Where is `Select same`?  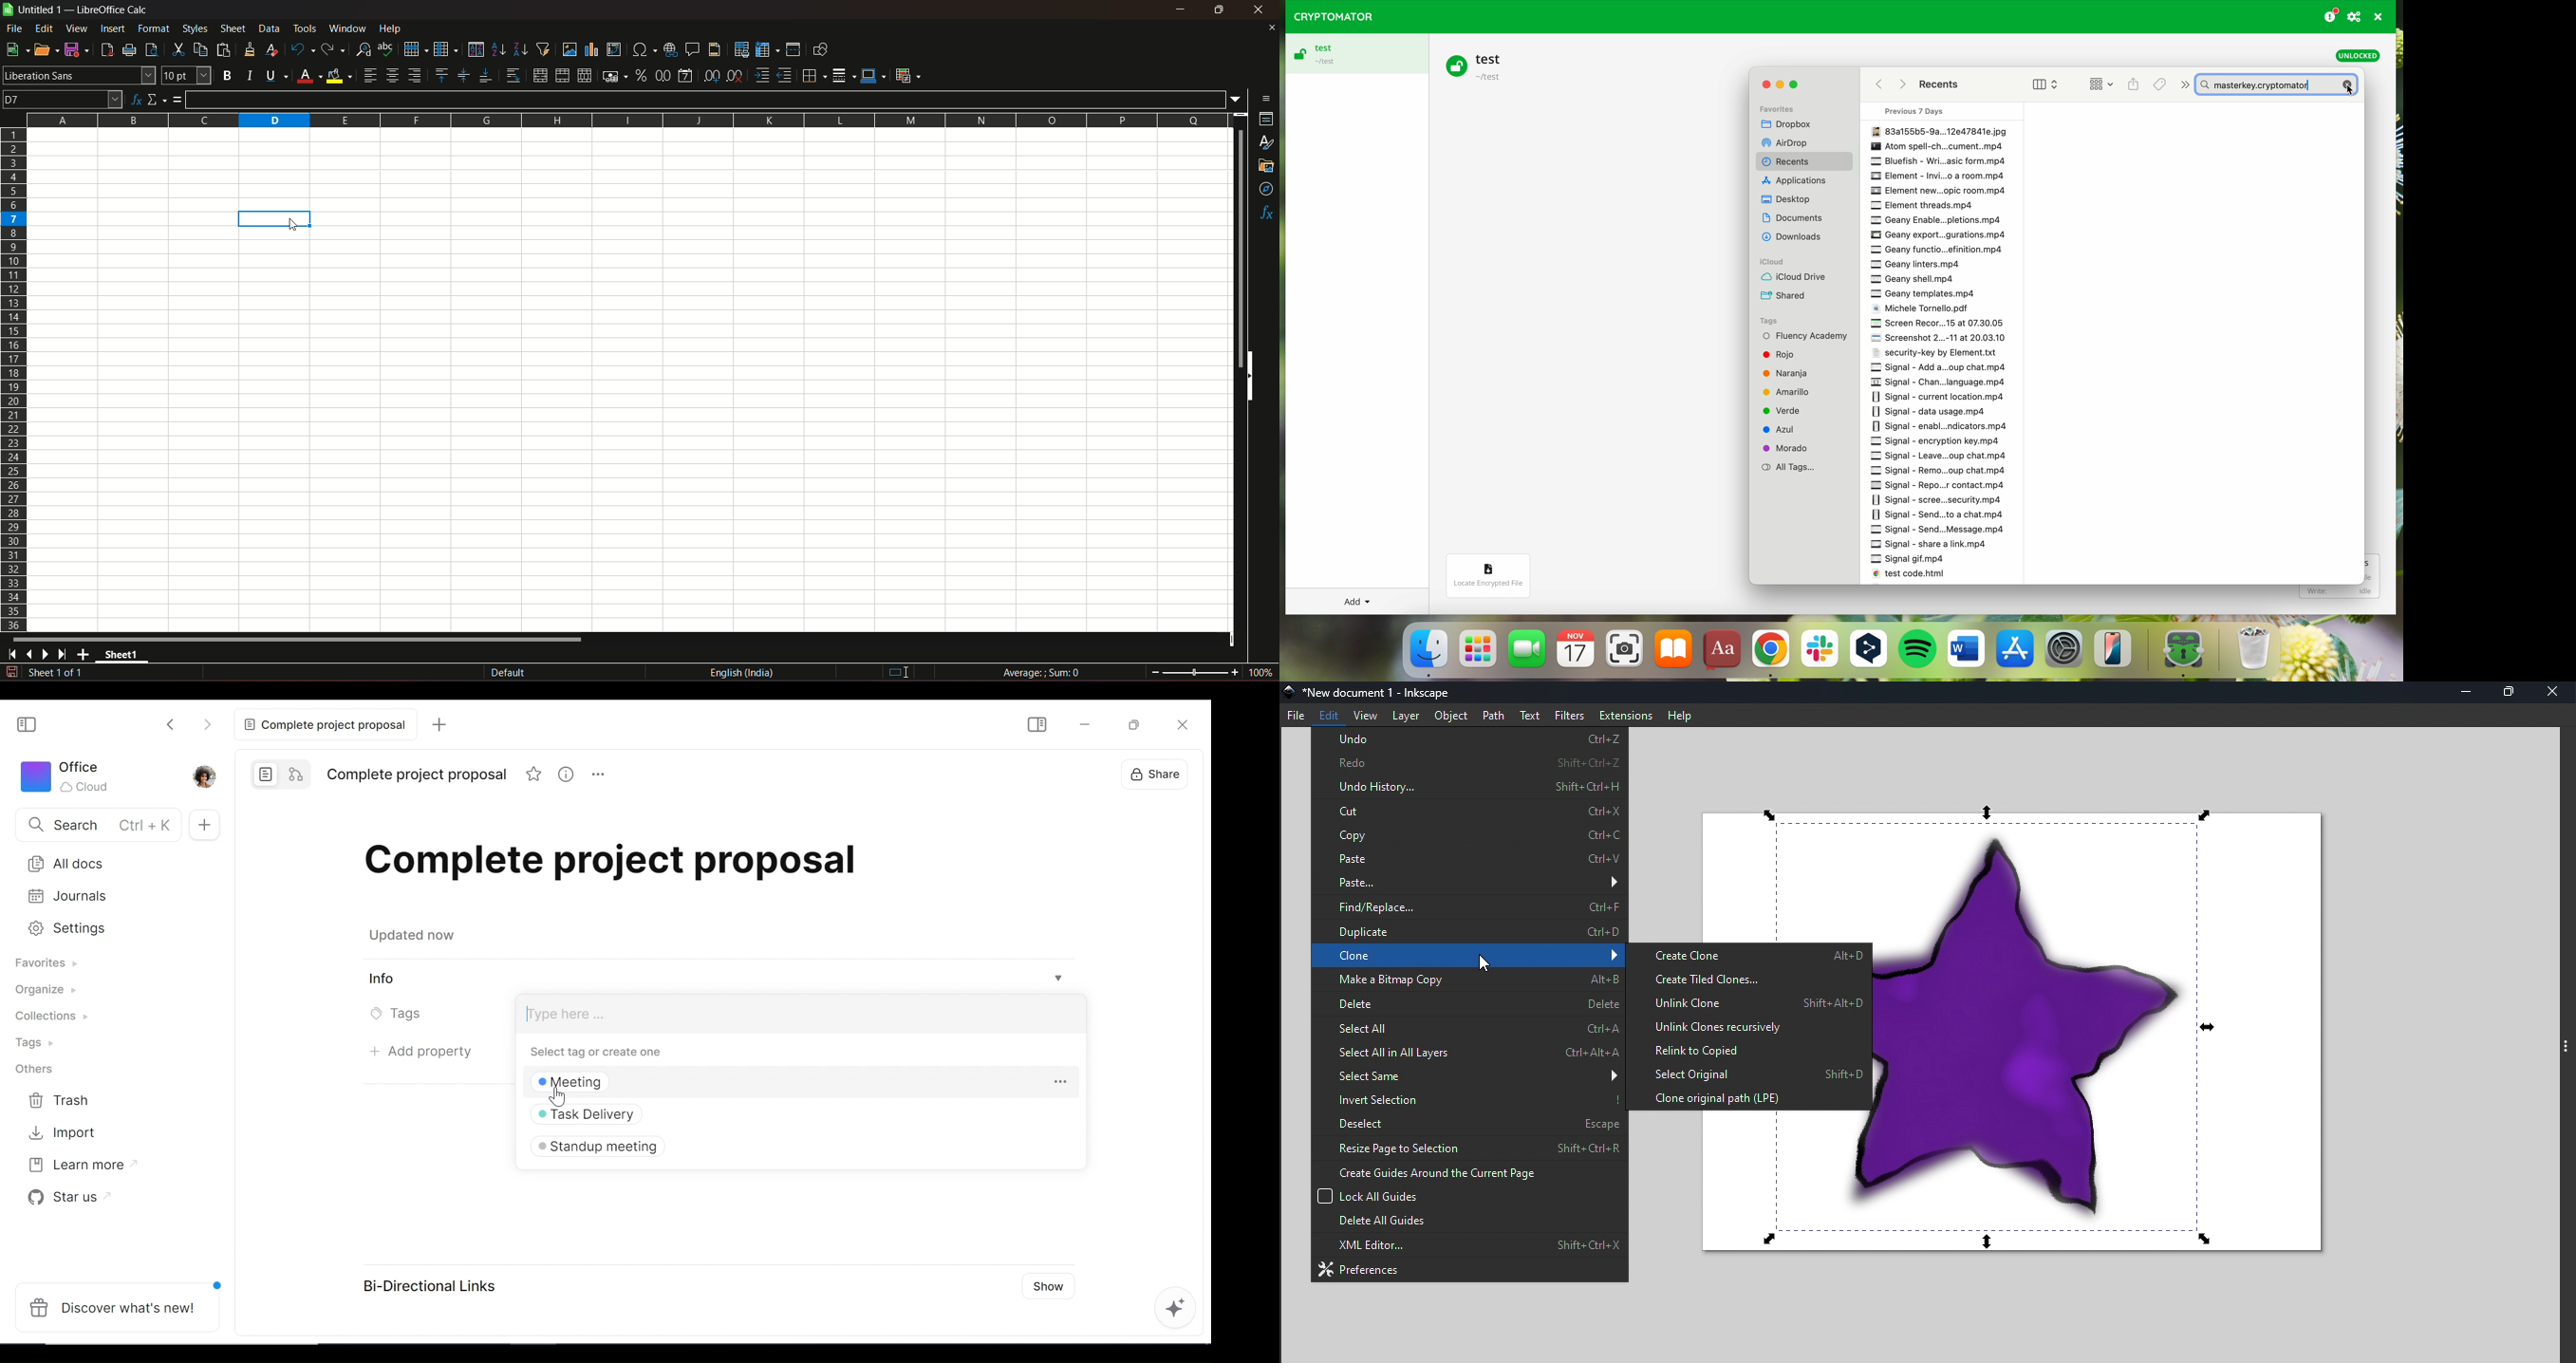
Select same is located at coordinates (1471, 1074).